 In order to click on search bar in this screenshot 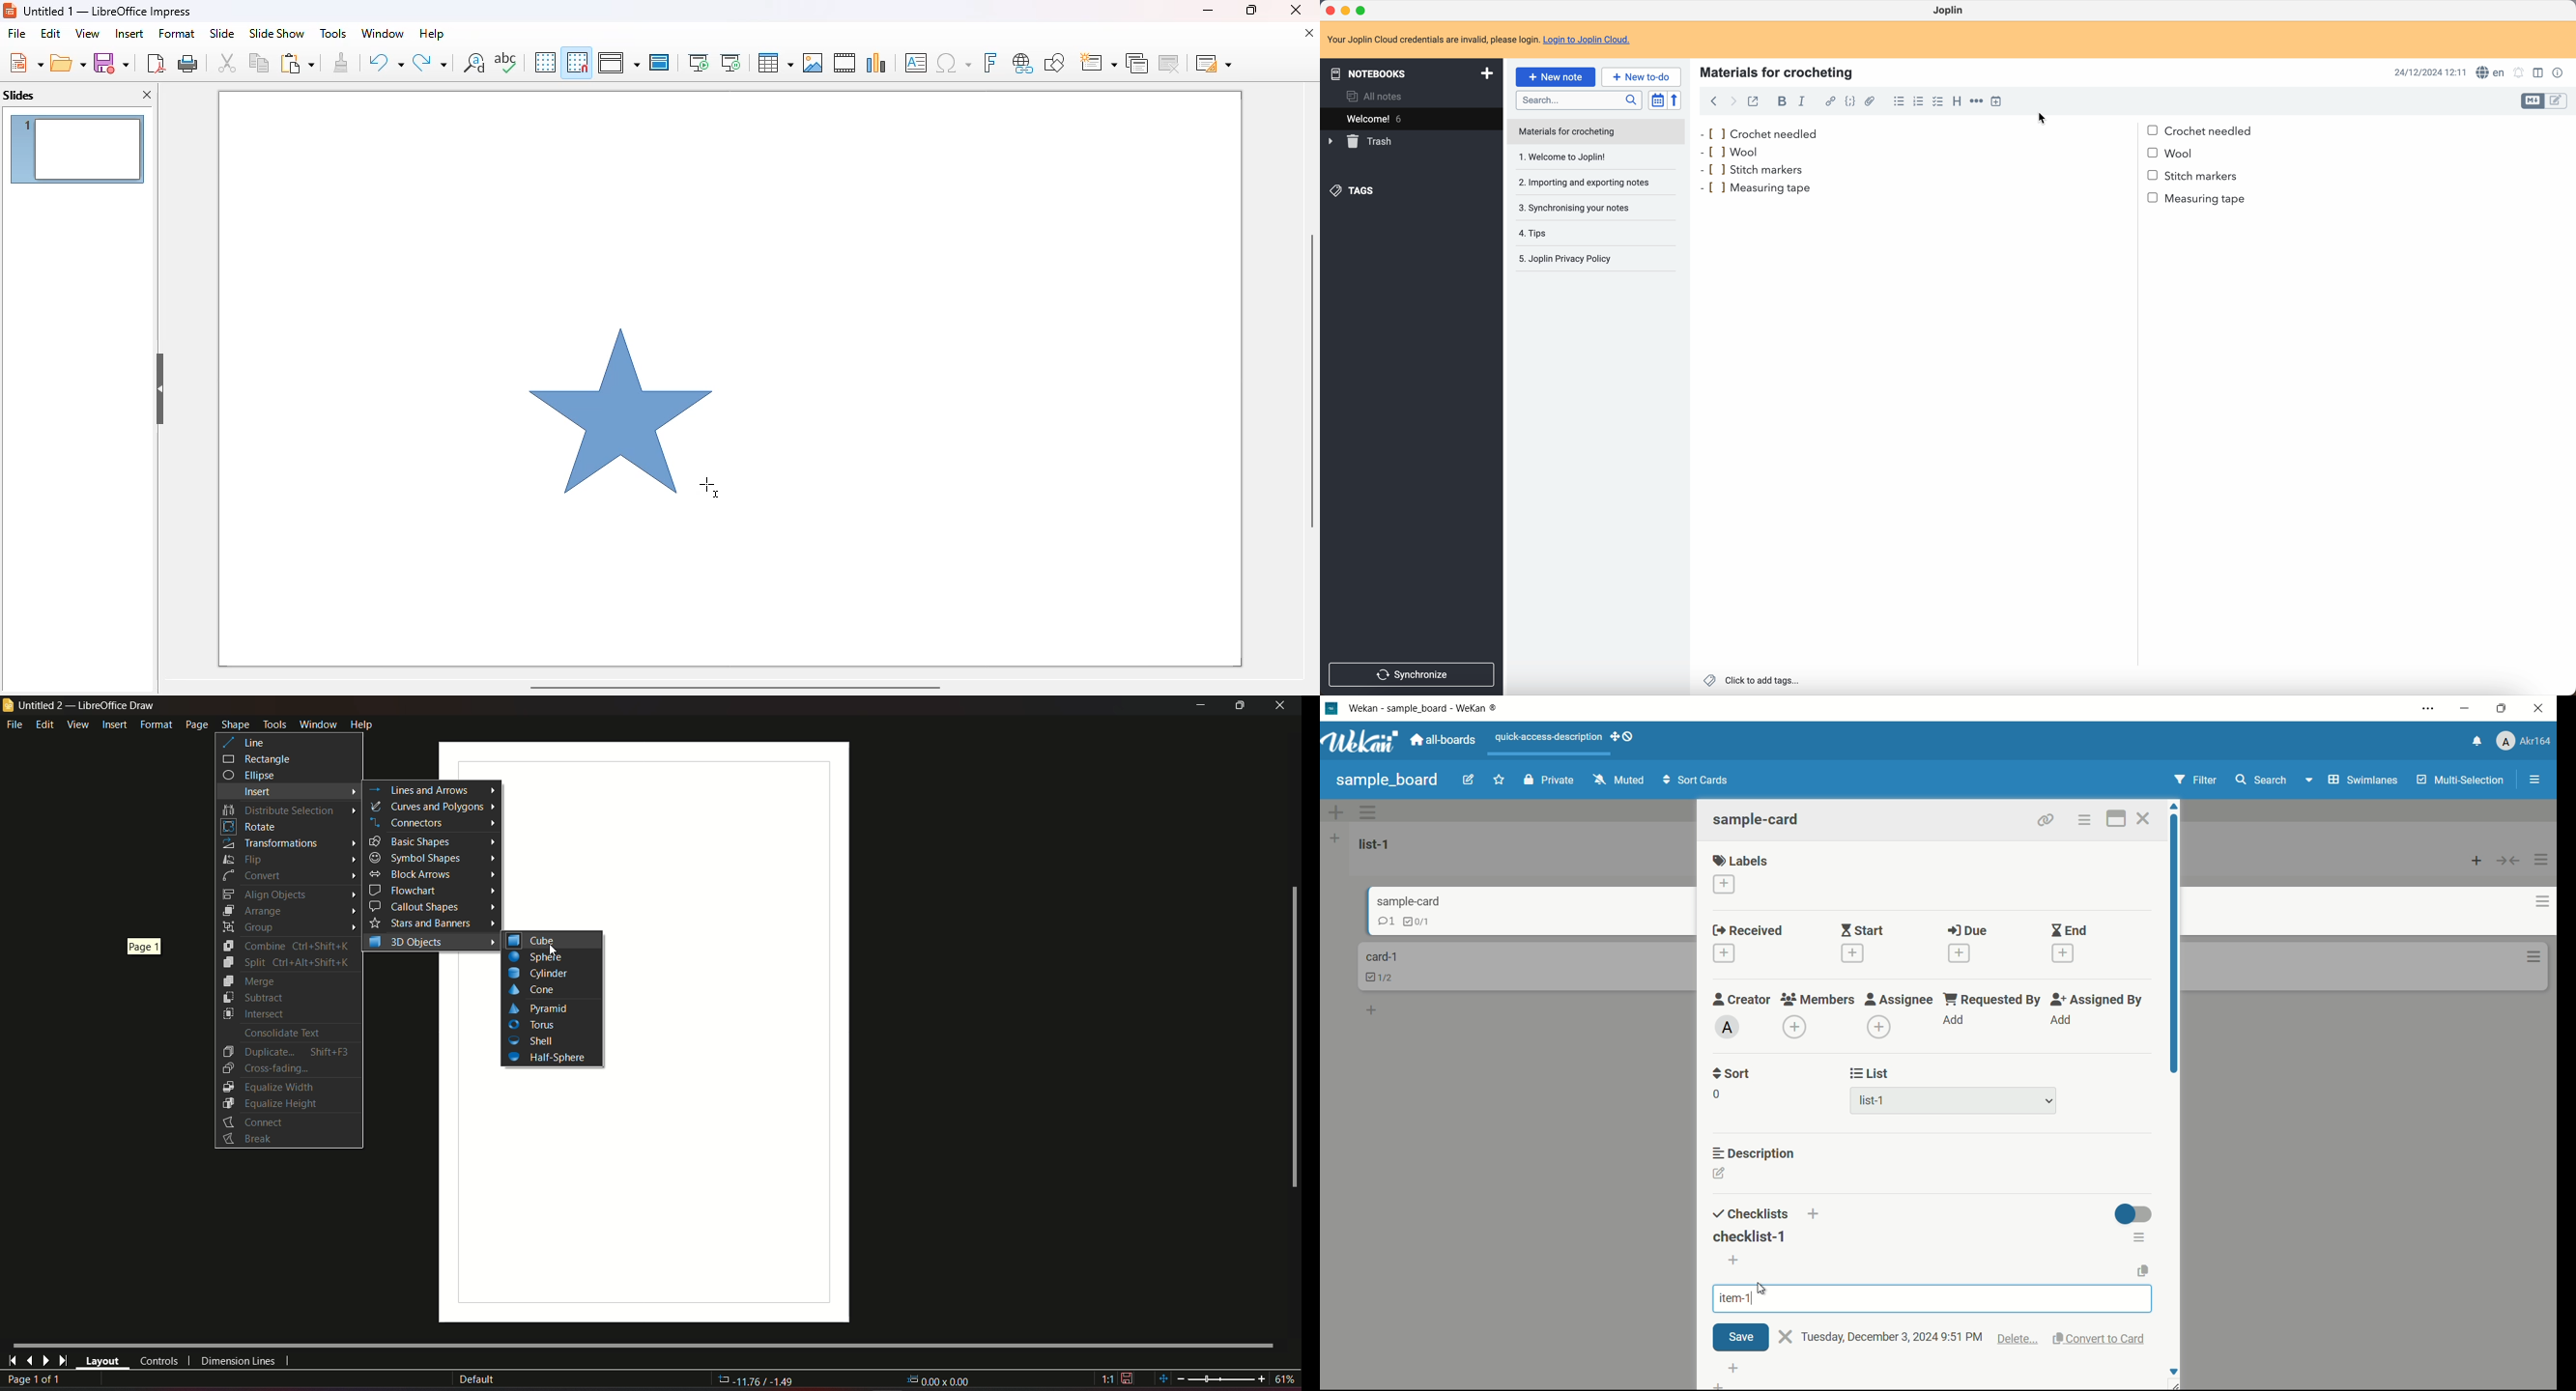, I will do `click(1578, 99)`.